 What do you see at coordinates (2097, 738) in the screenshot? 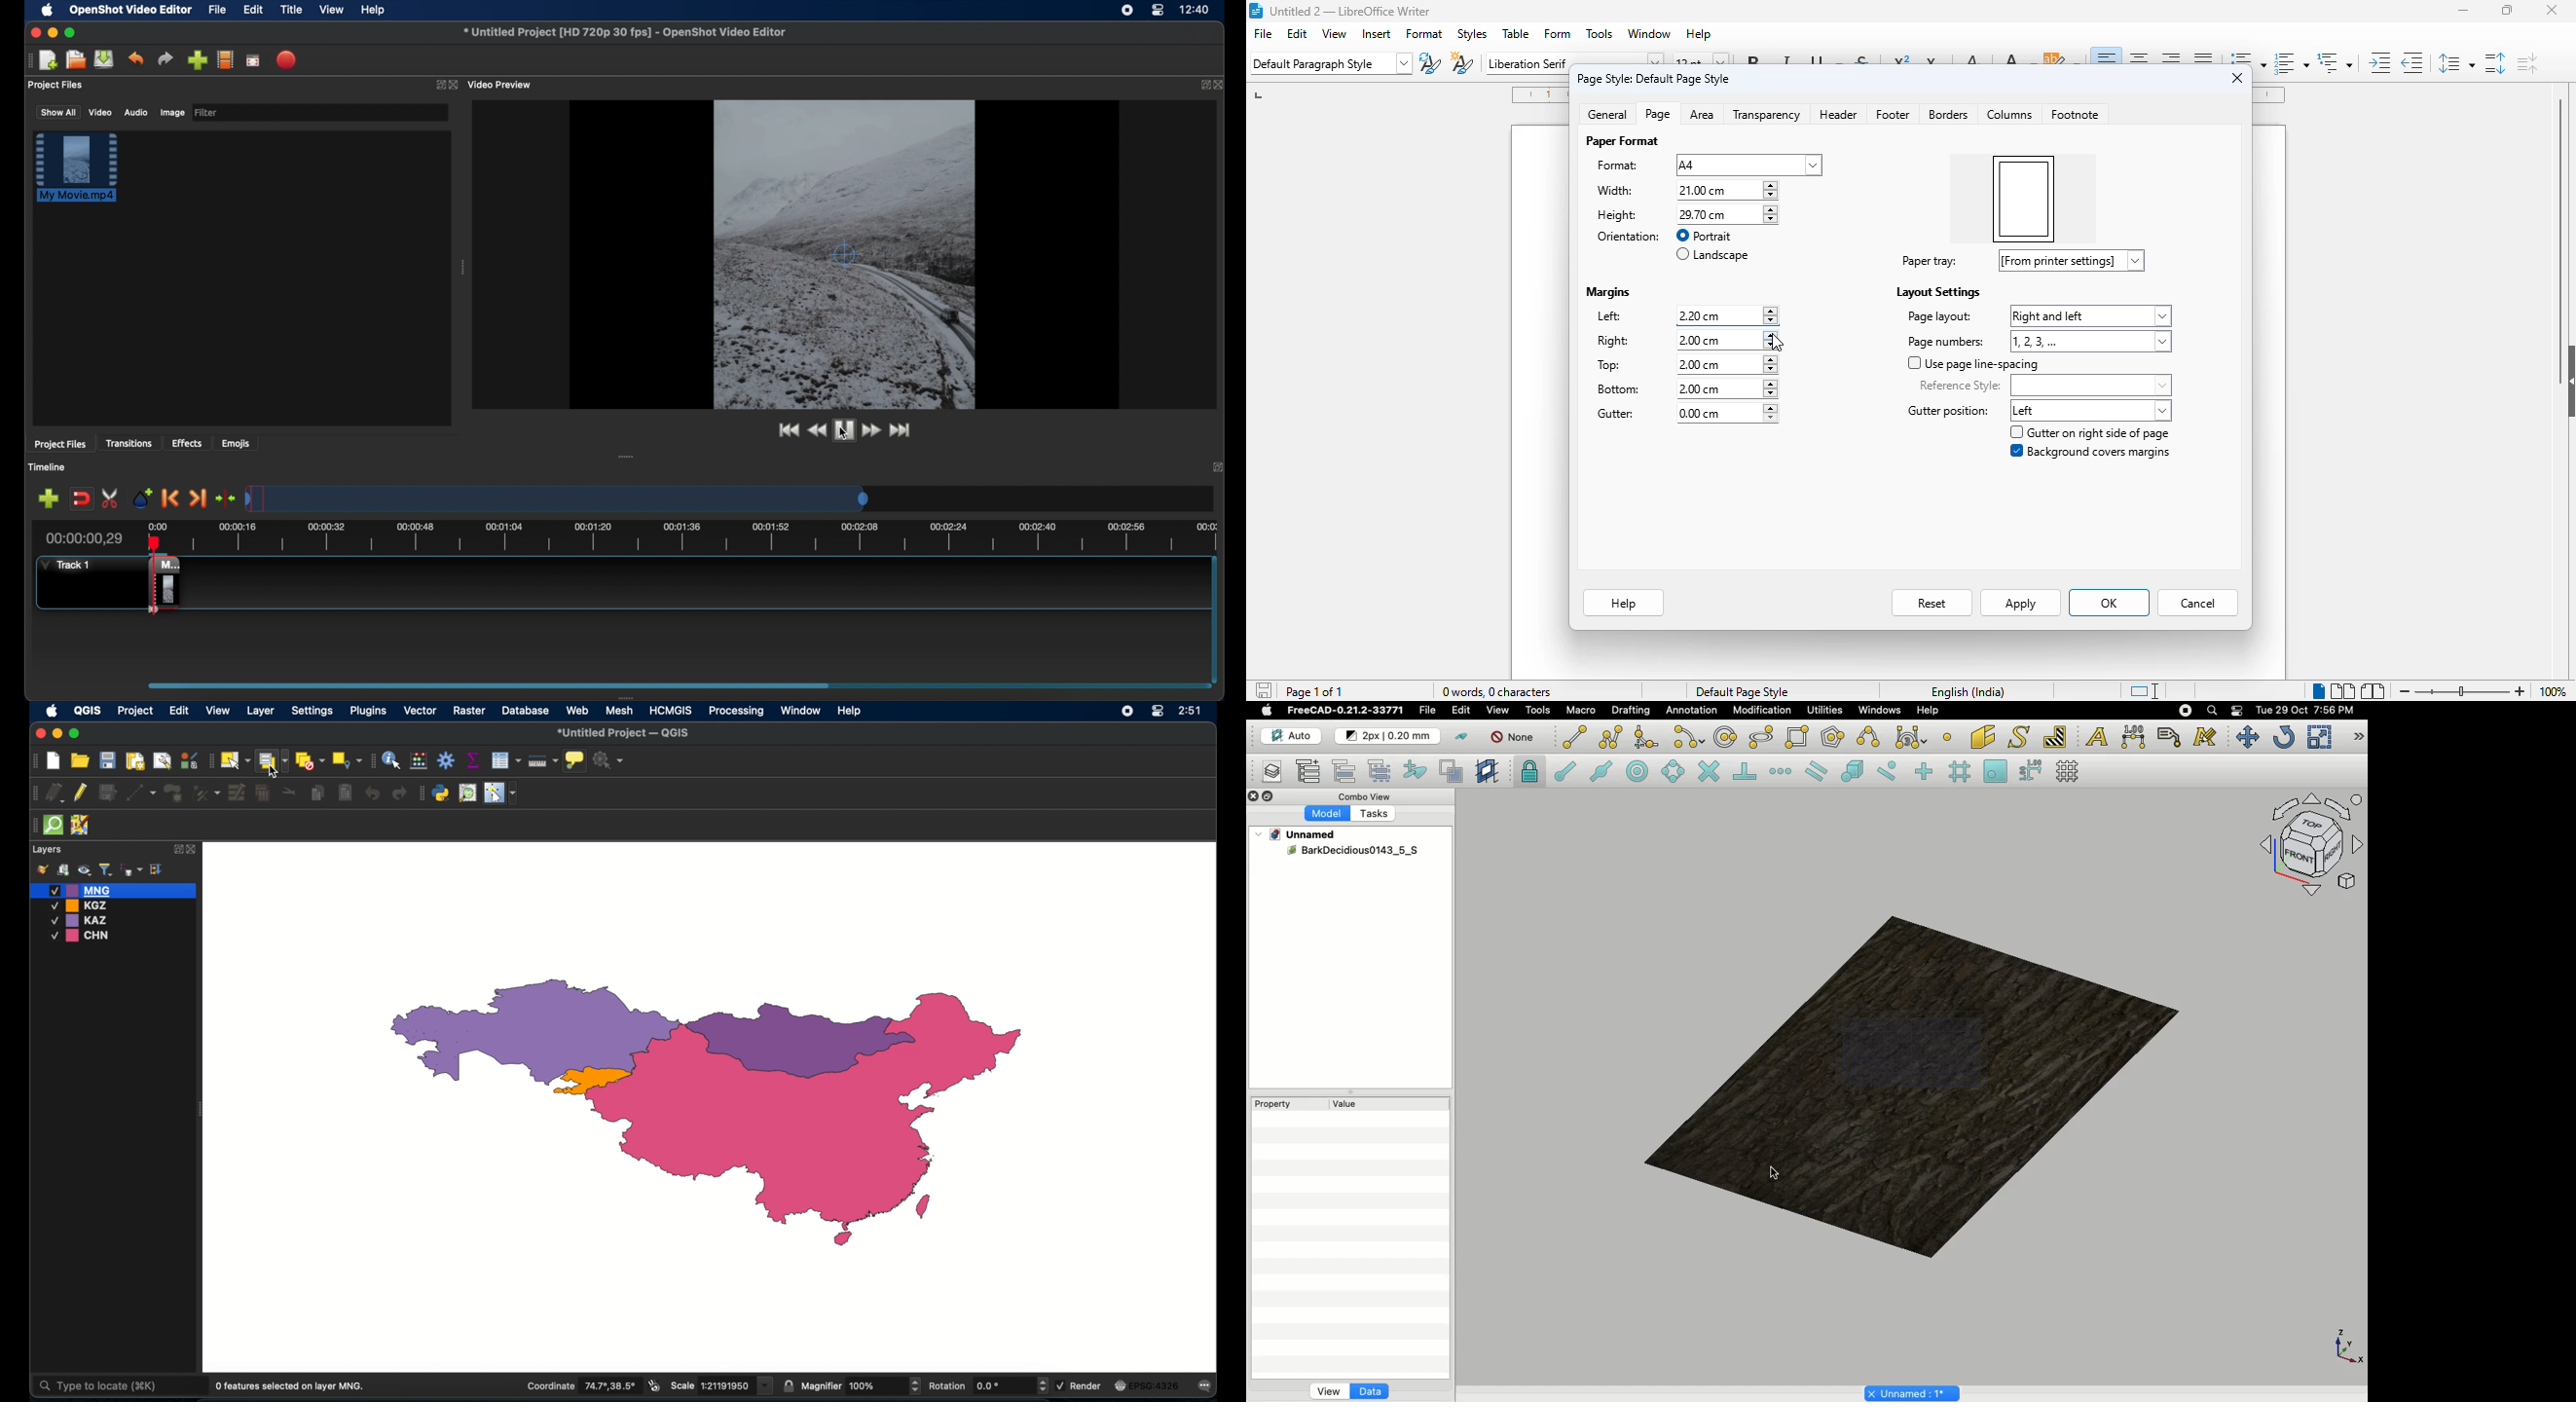
I see `Text` at bounding box center [2097, 738].